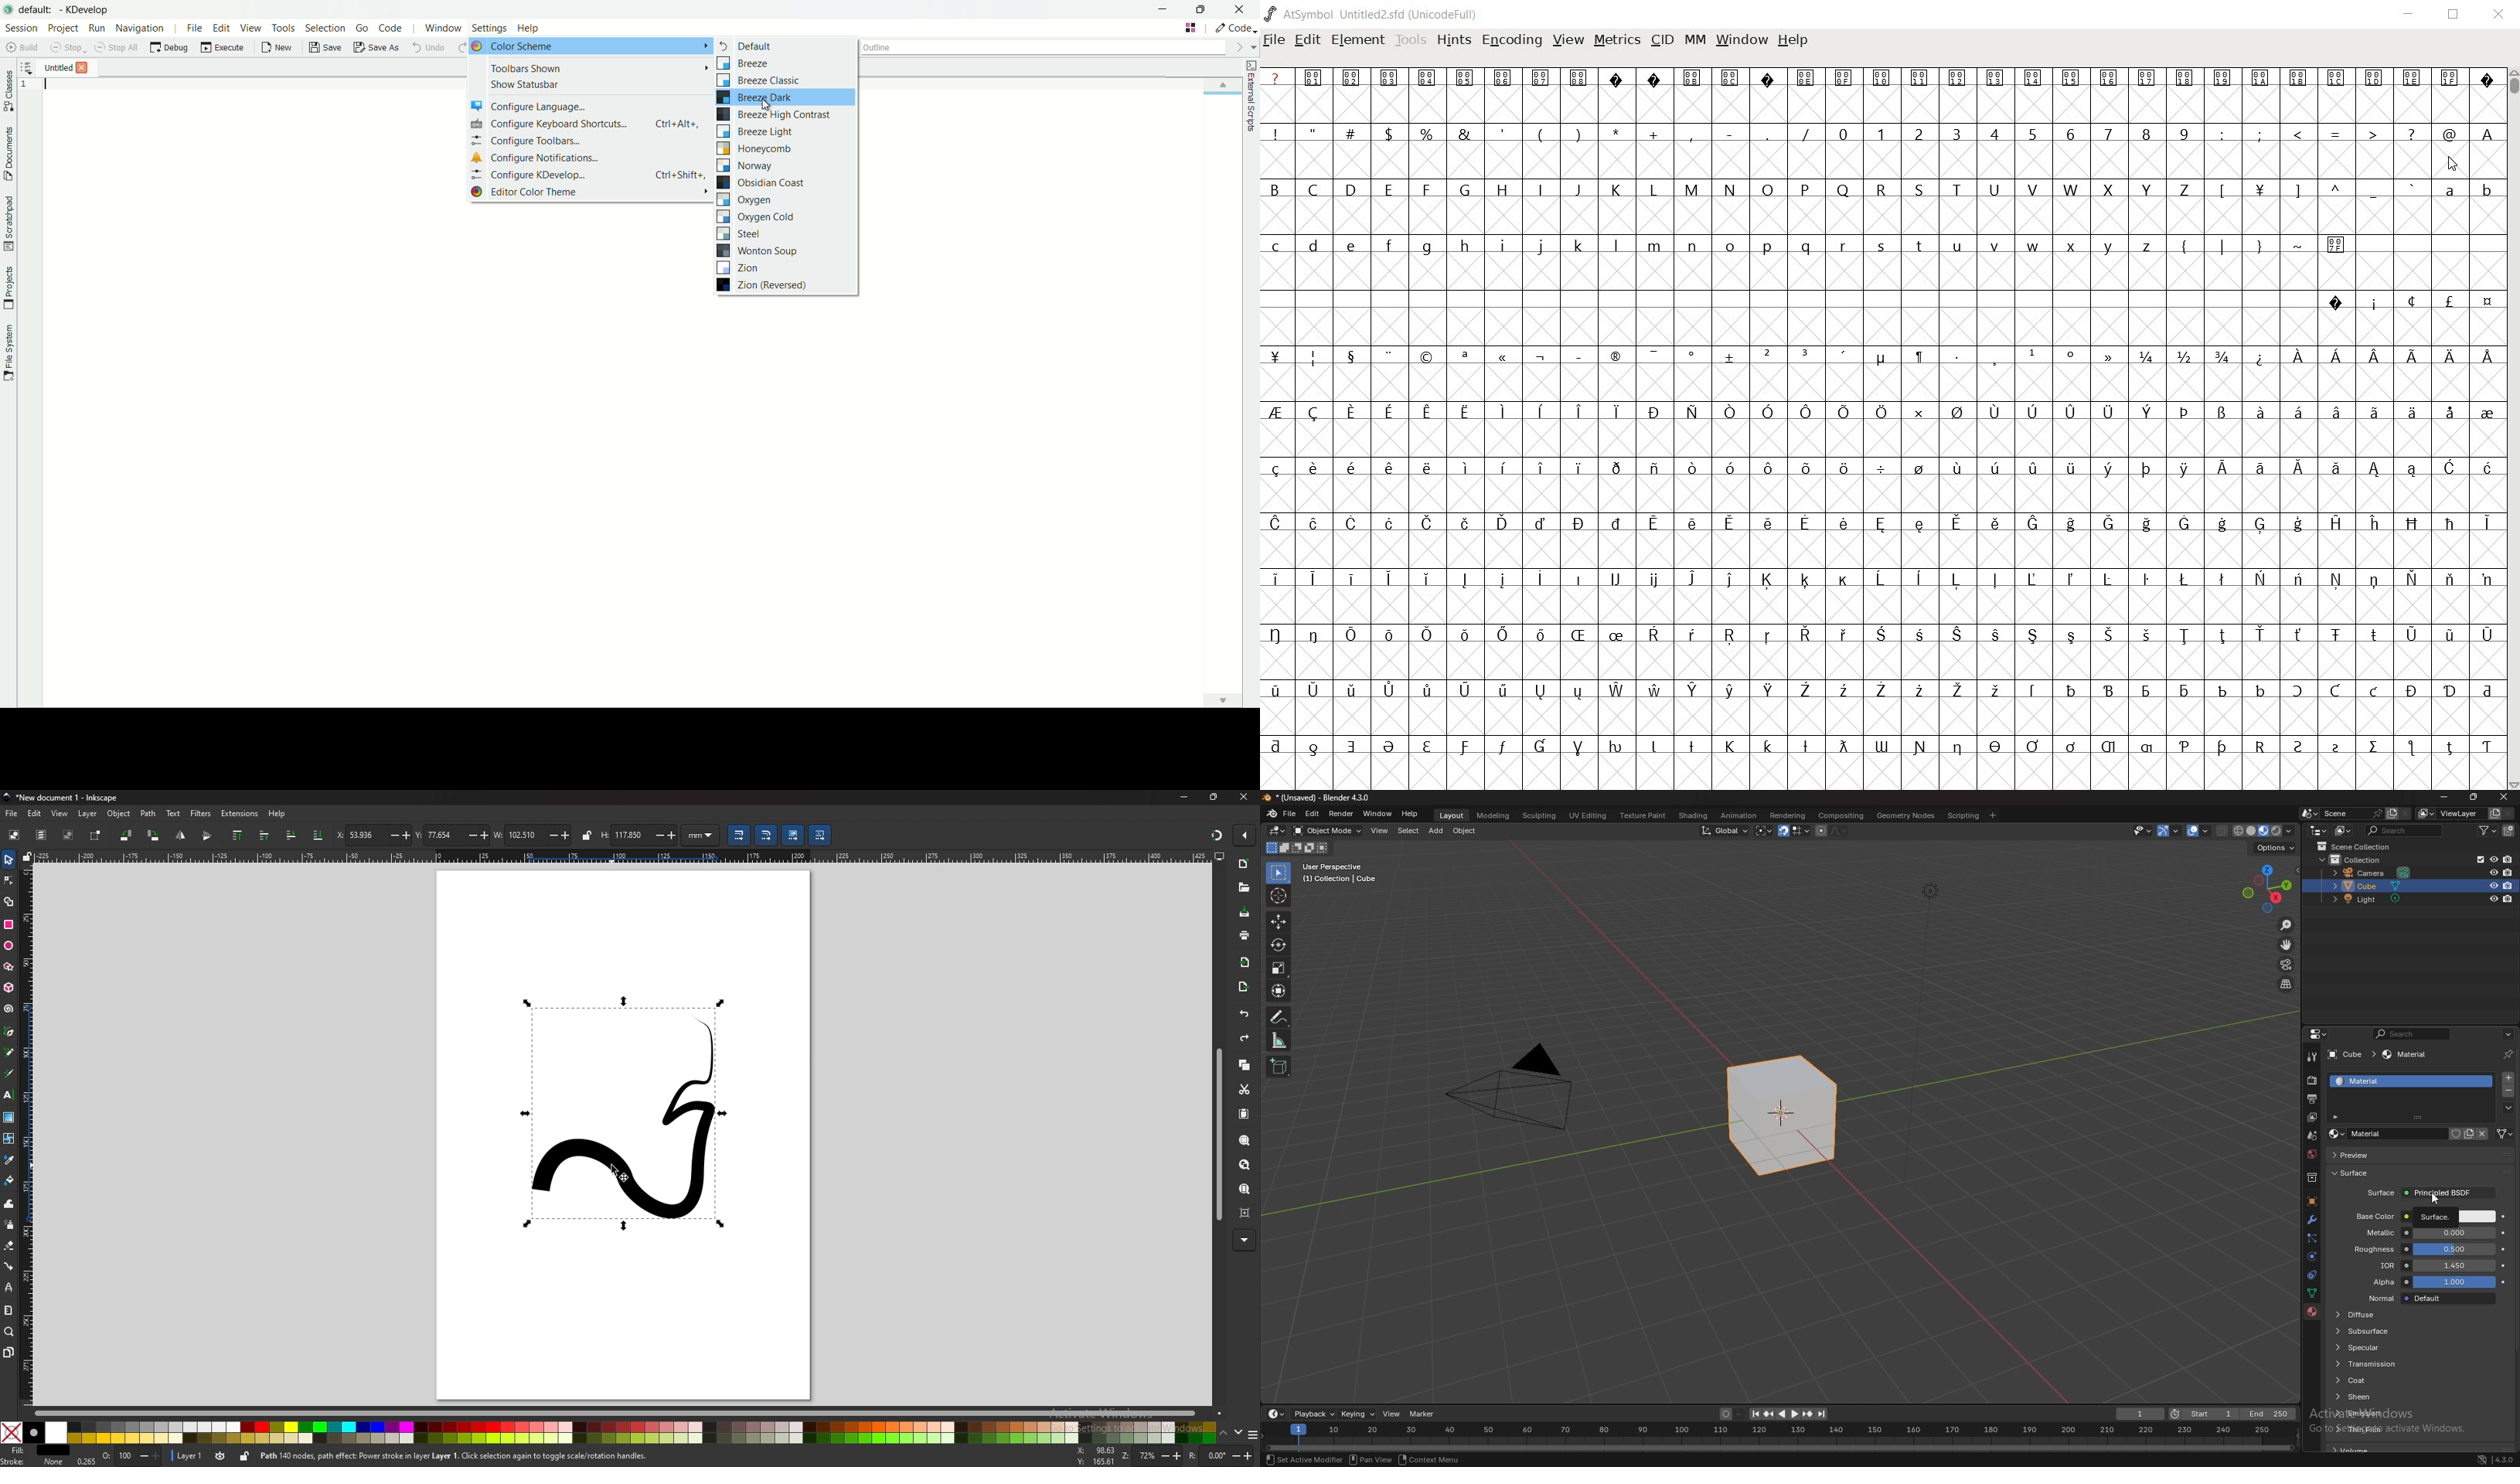  What do you see at coordinates (2172, 830) in the screenshot?
I see `gizmo` at bounding box center [2172, 830].